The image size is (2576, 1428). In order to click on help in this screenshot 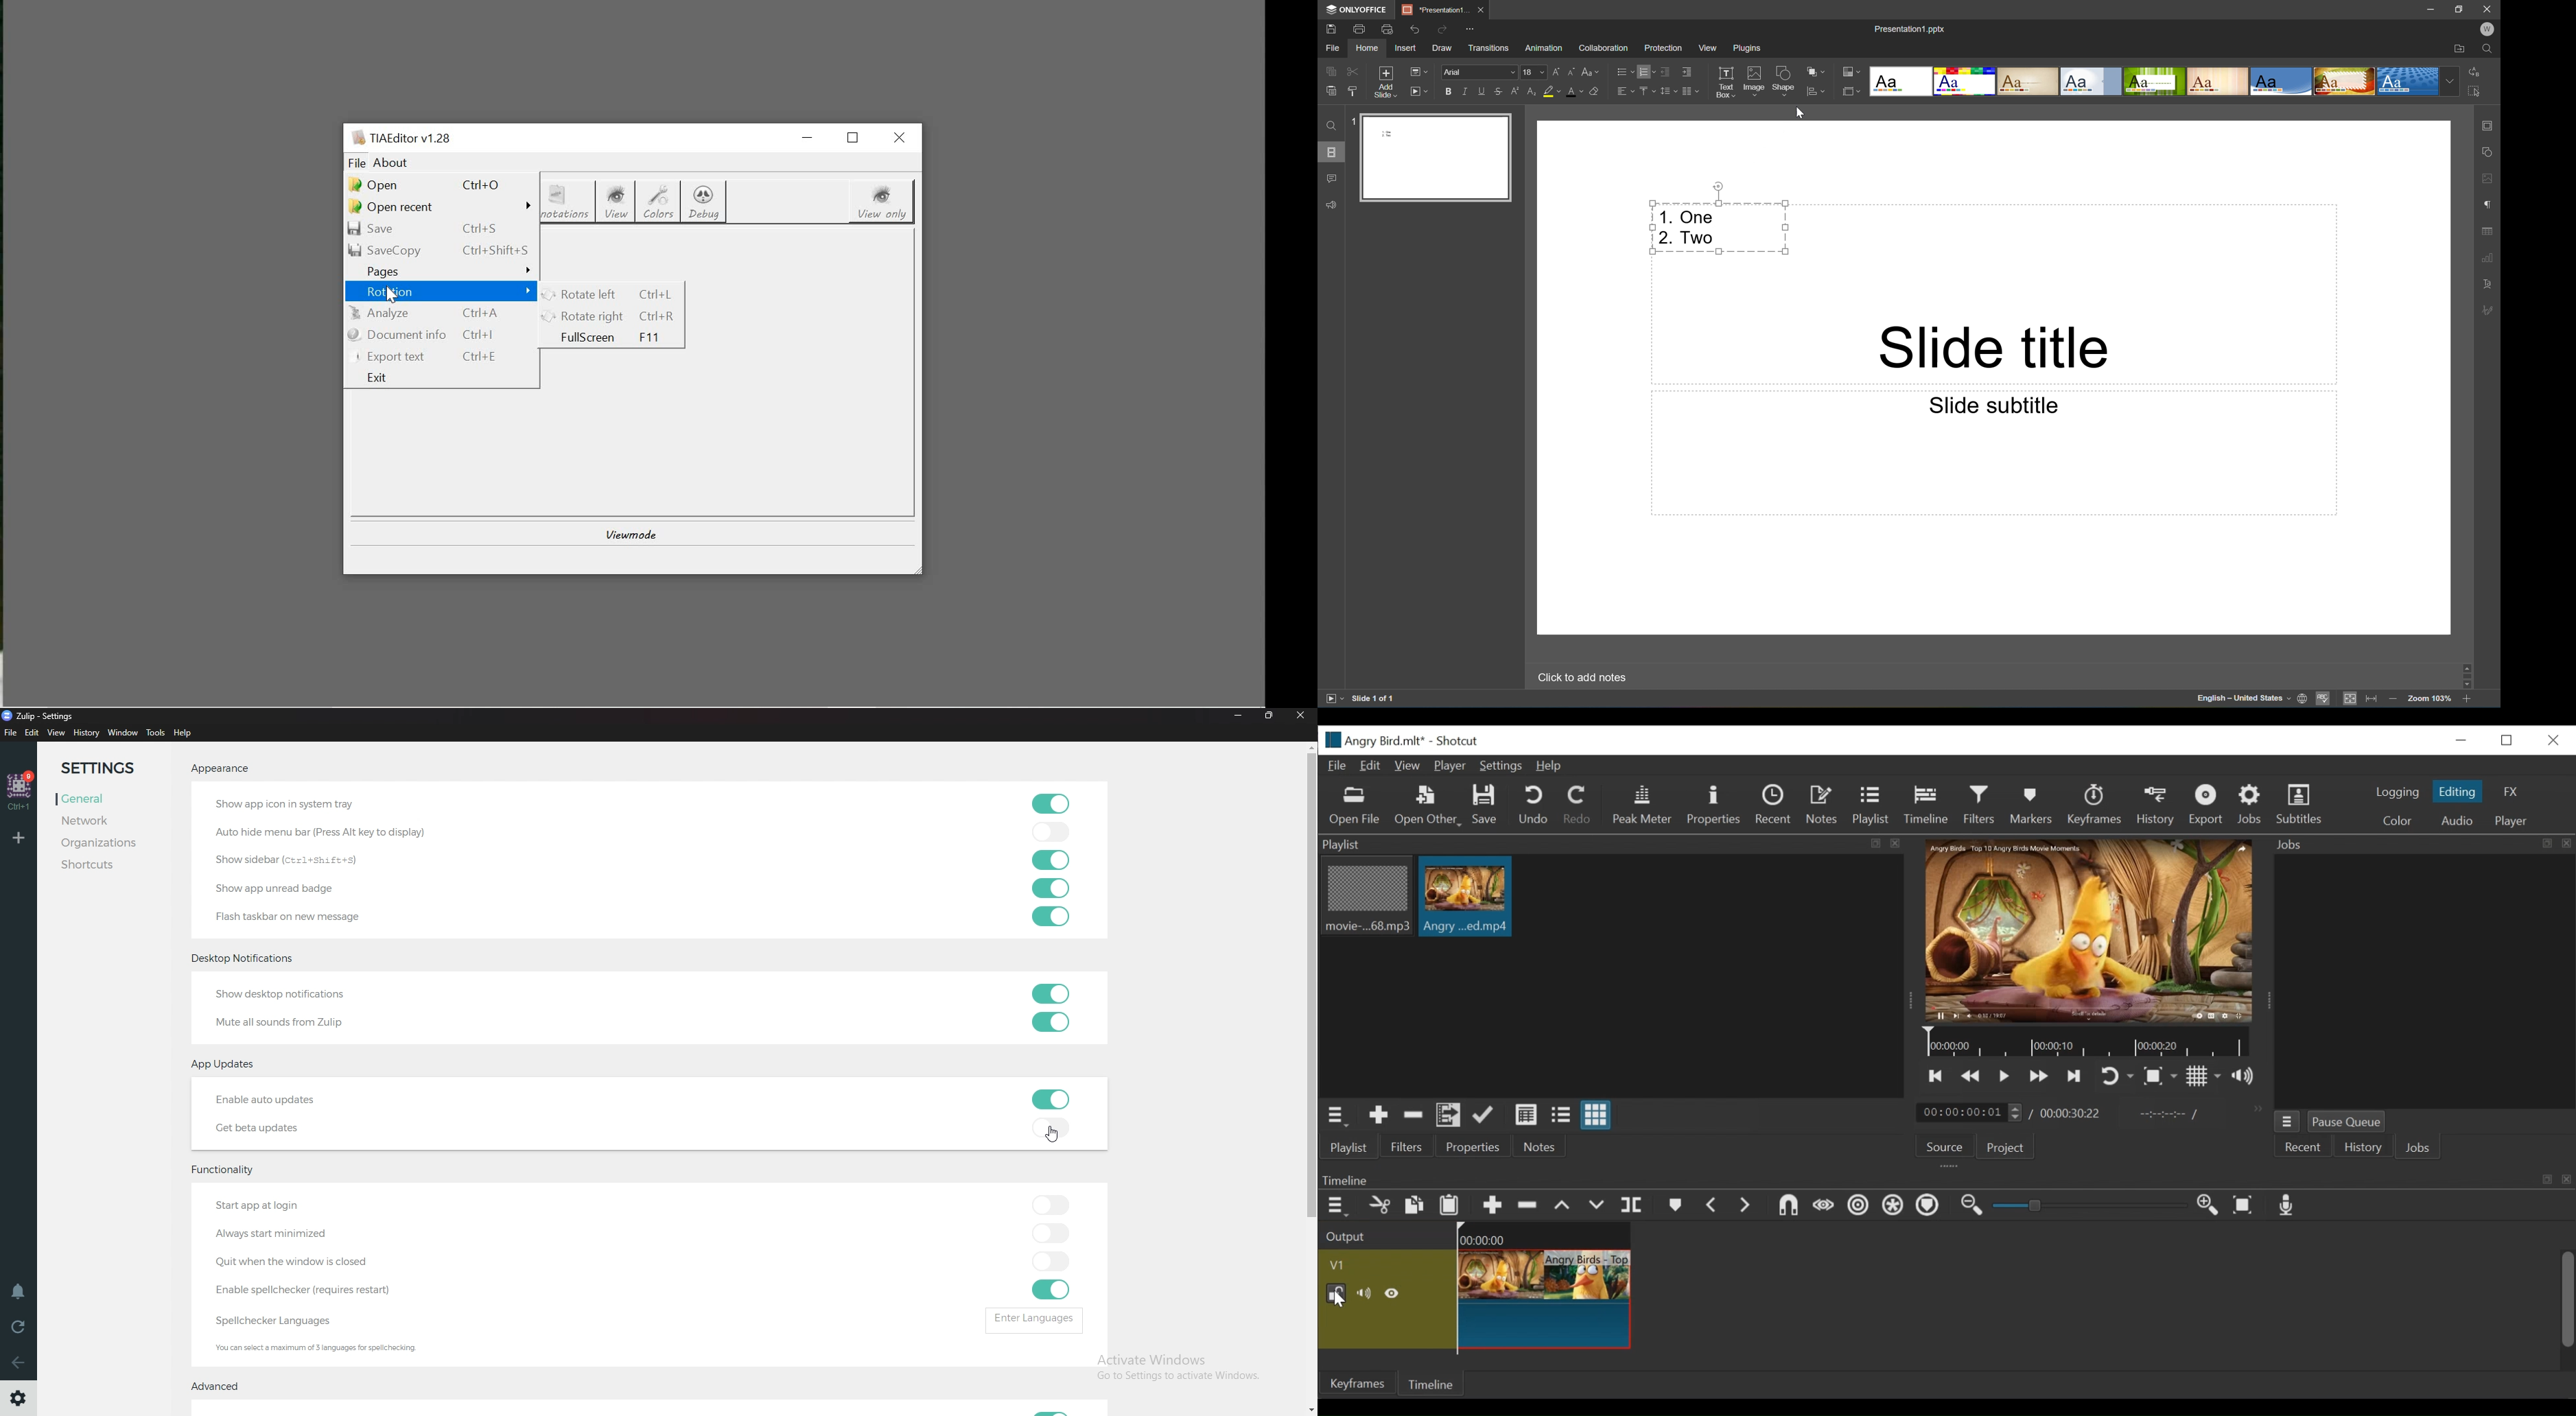, I will do `click(184, 733)`.